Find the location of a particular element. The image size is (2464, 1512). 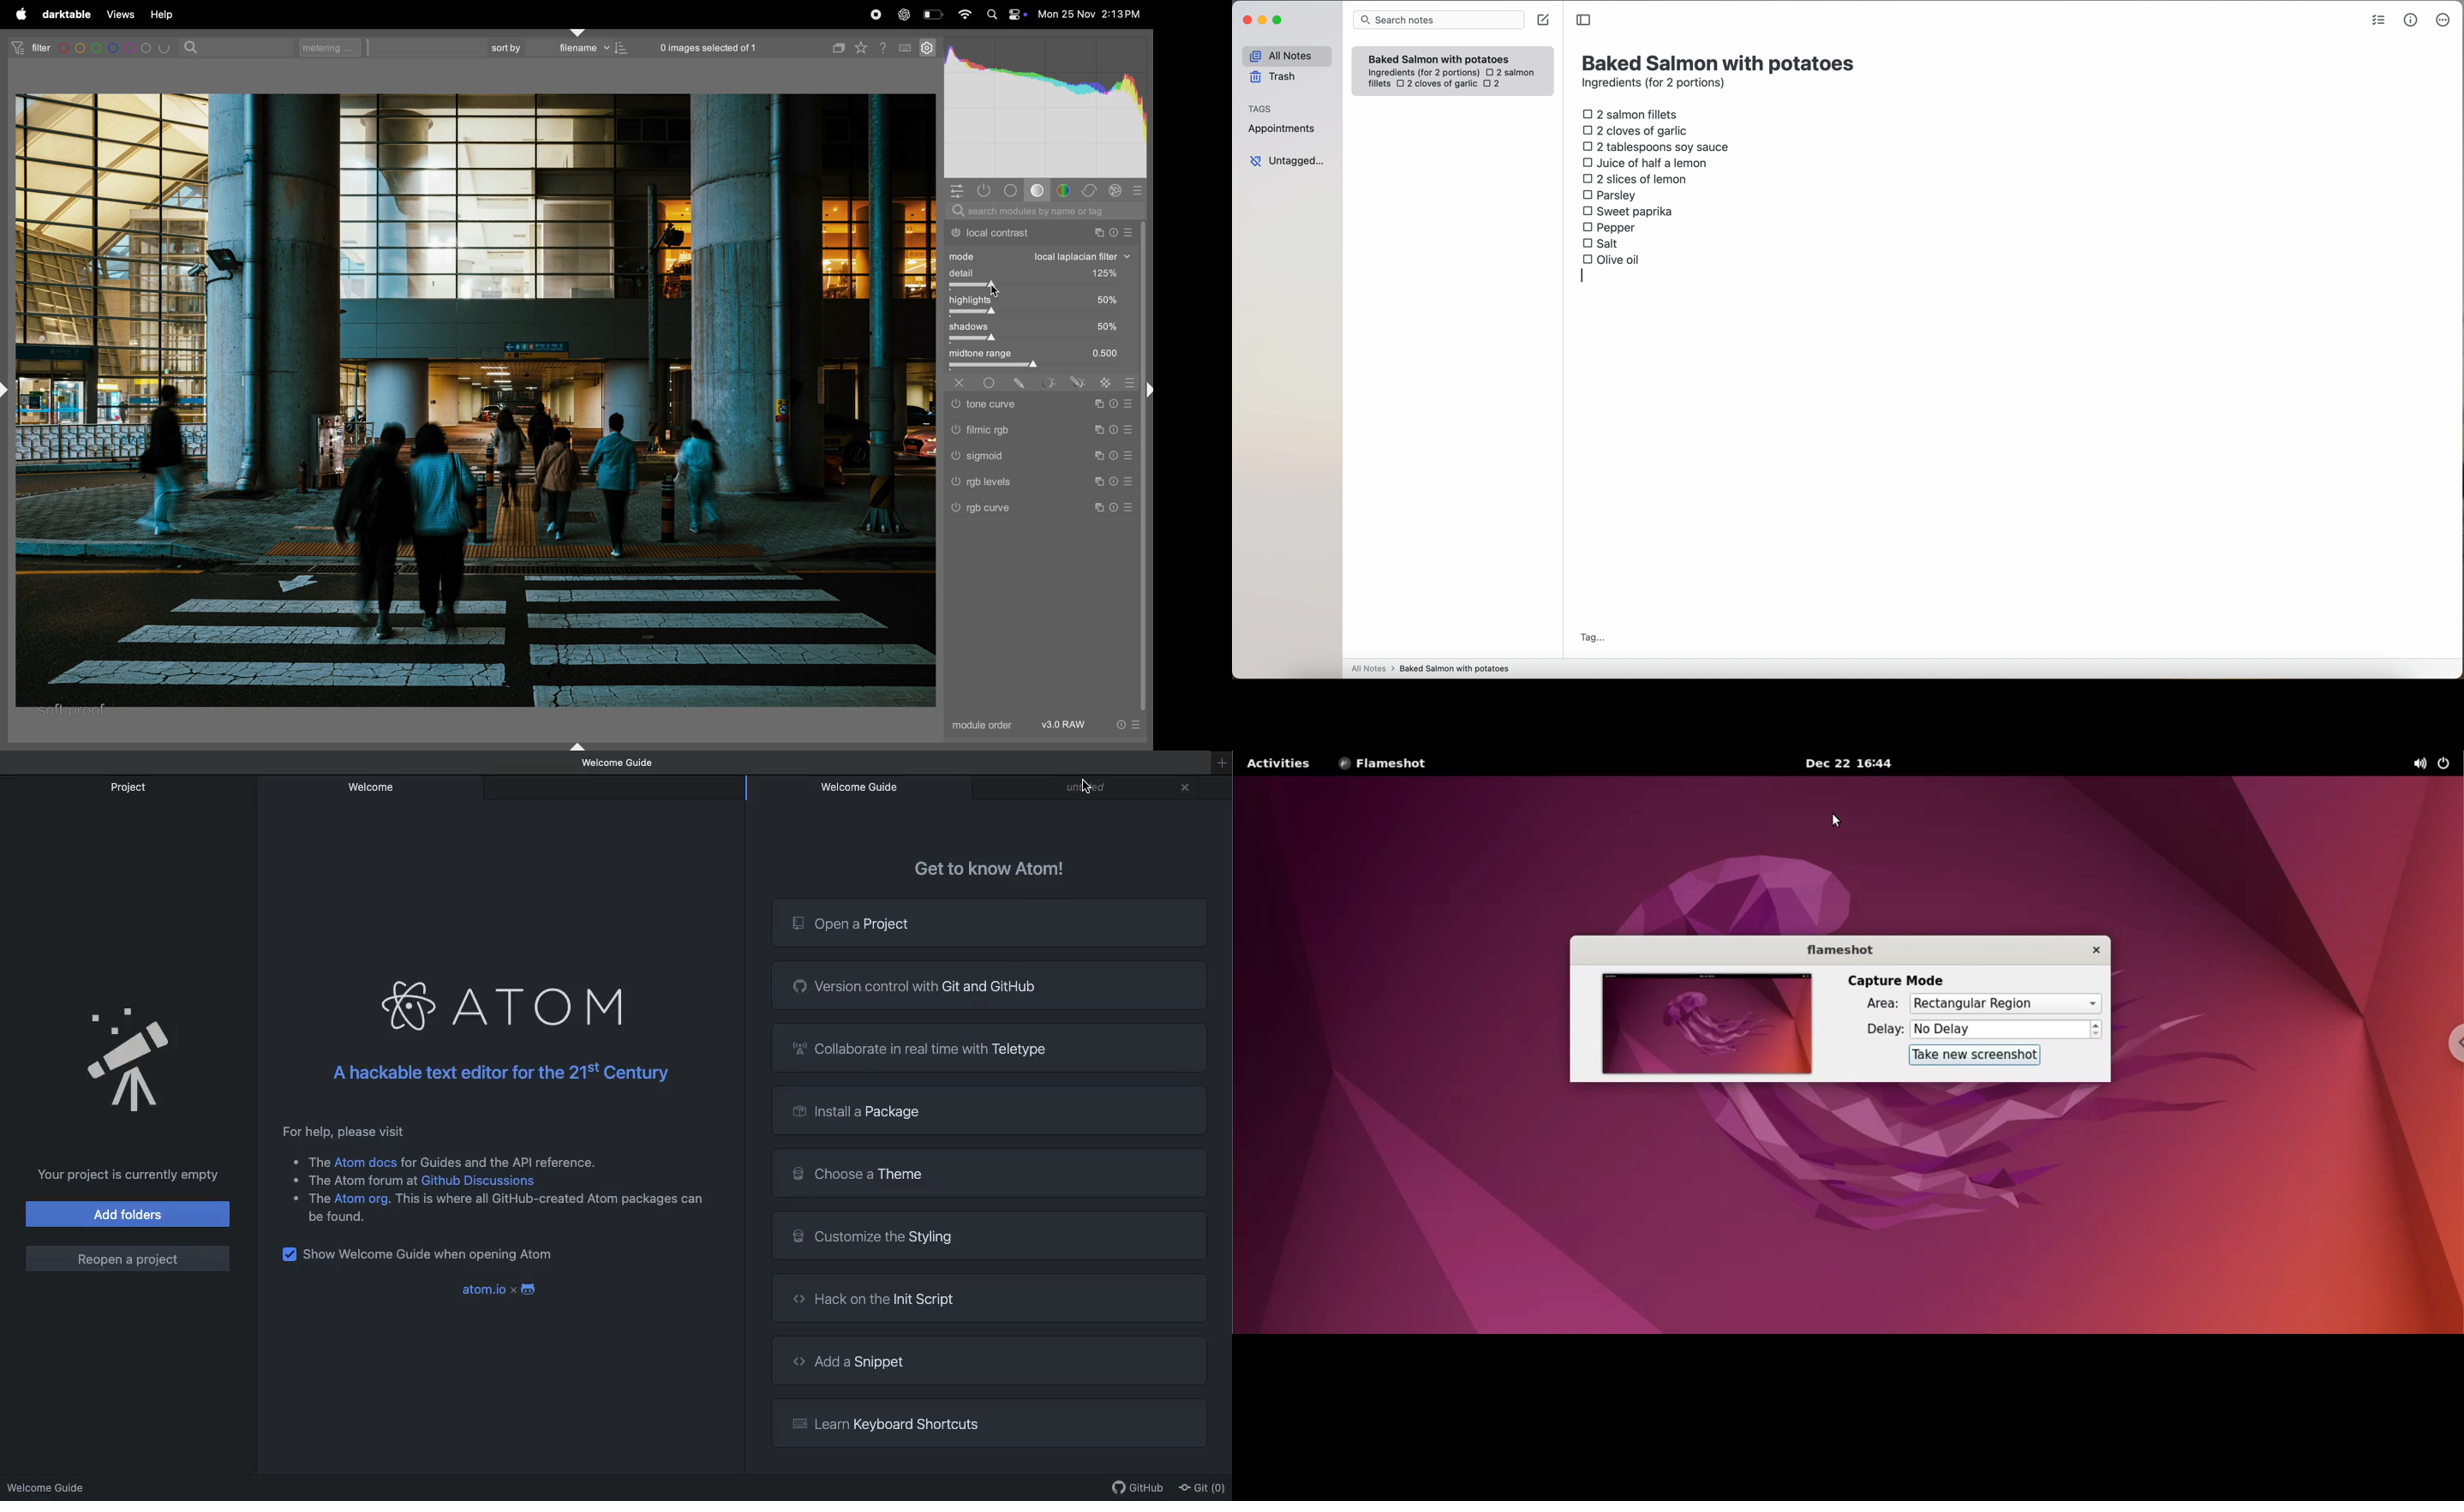

date and time is located at coordinates (1092, 15).